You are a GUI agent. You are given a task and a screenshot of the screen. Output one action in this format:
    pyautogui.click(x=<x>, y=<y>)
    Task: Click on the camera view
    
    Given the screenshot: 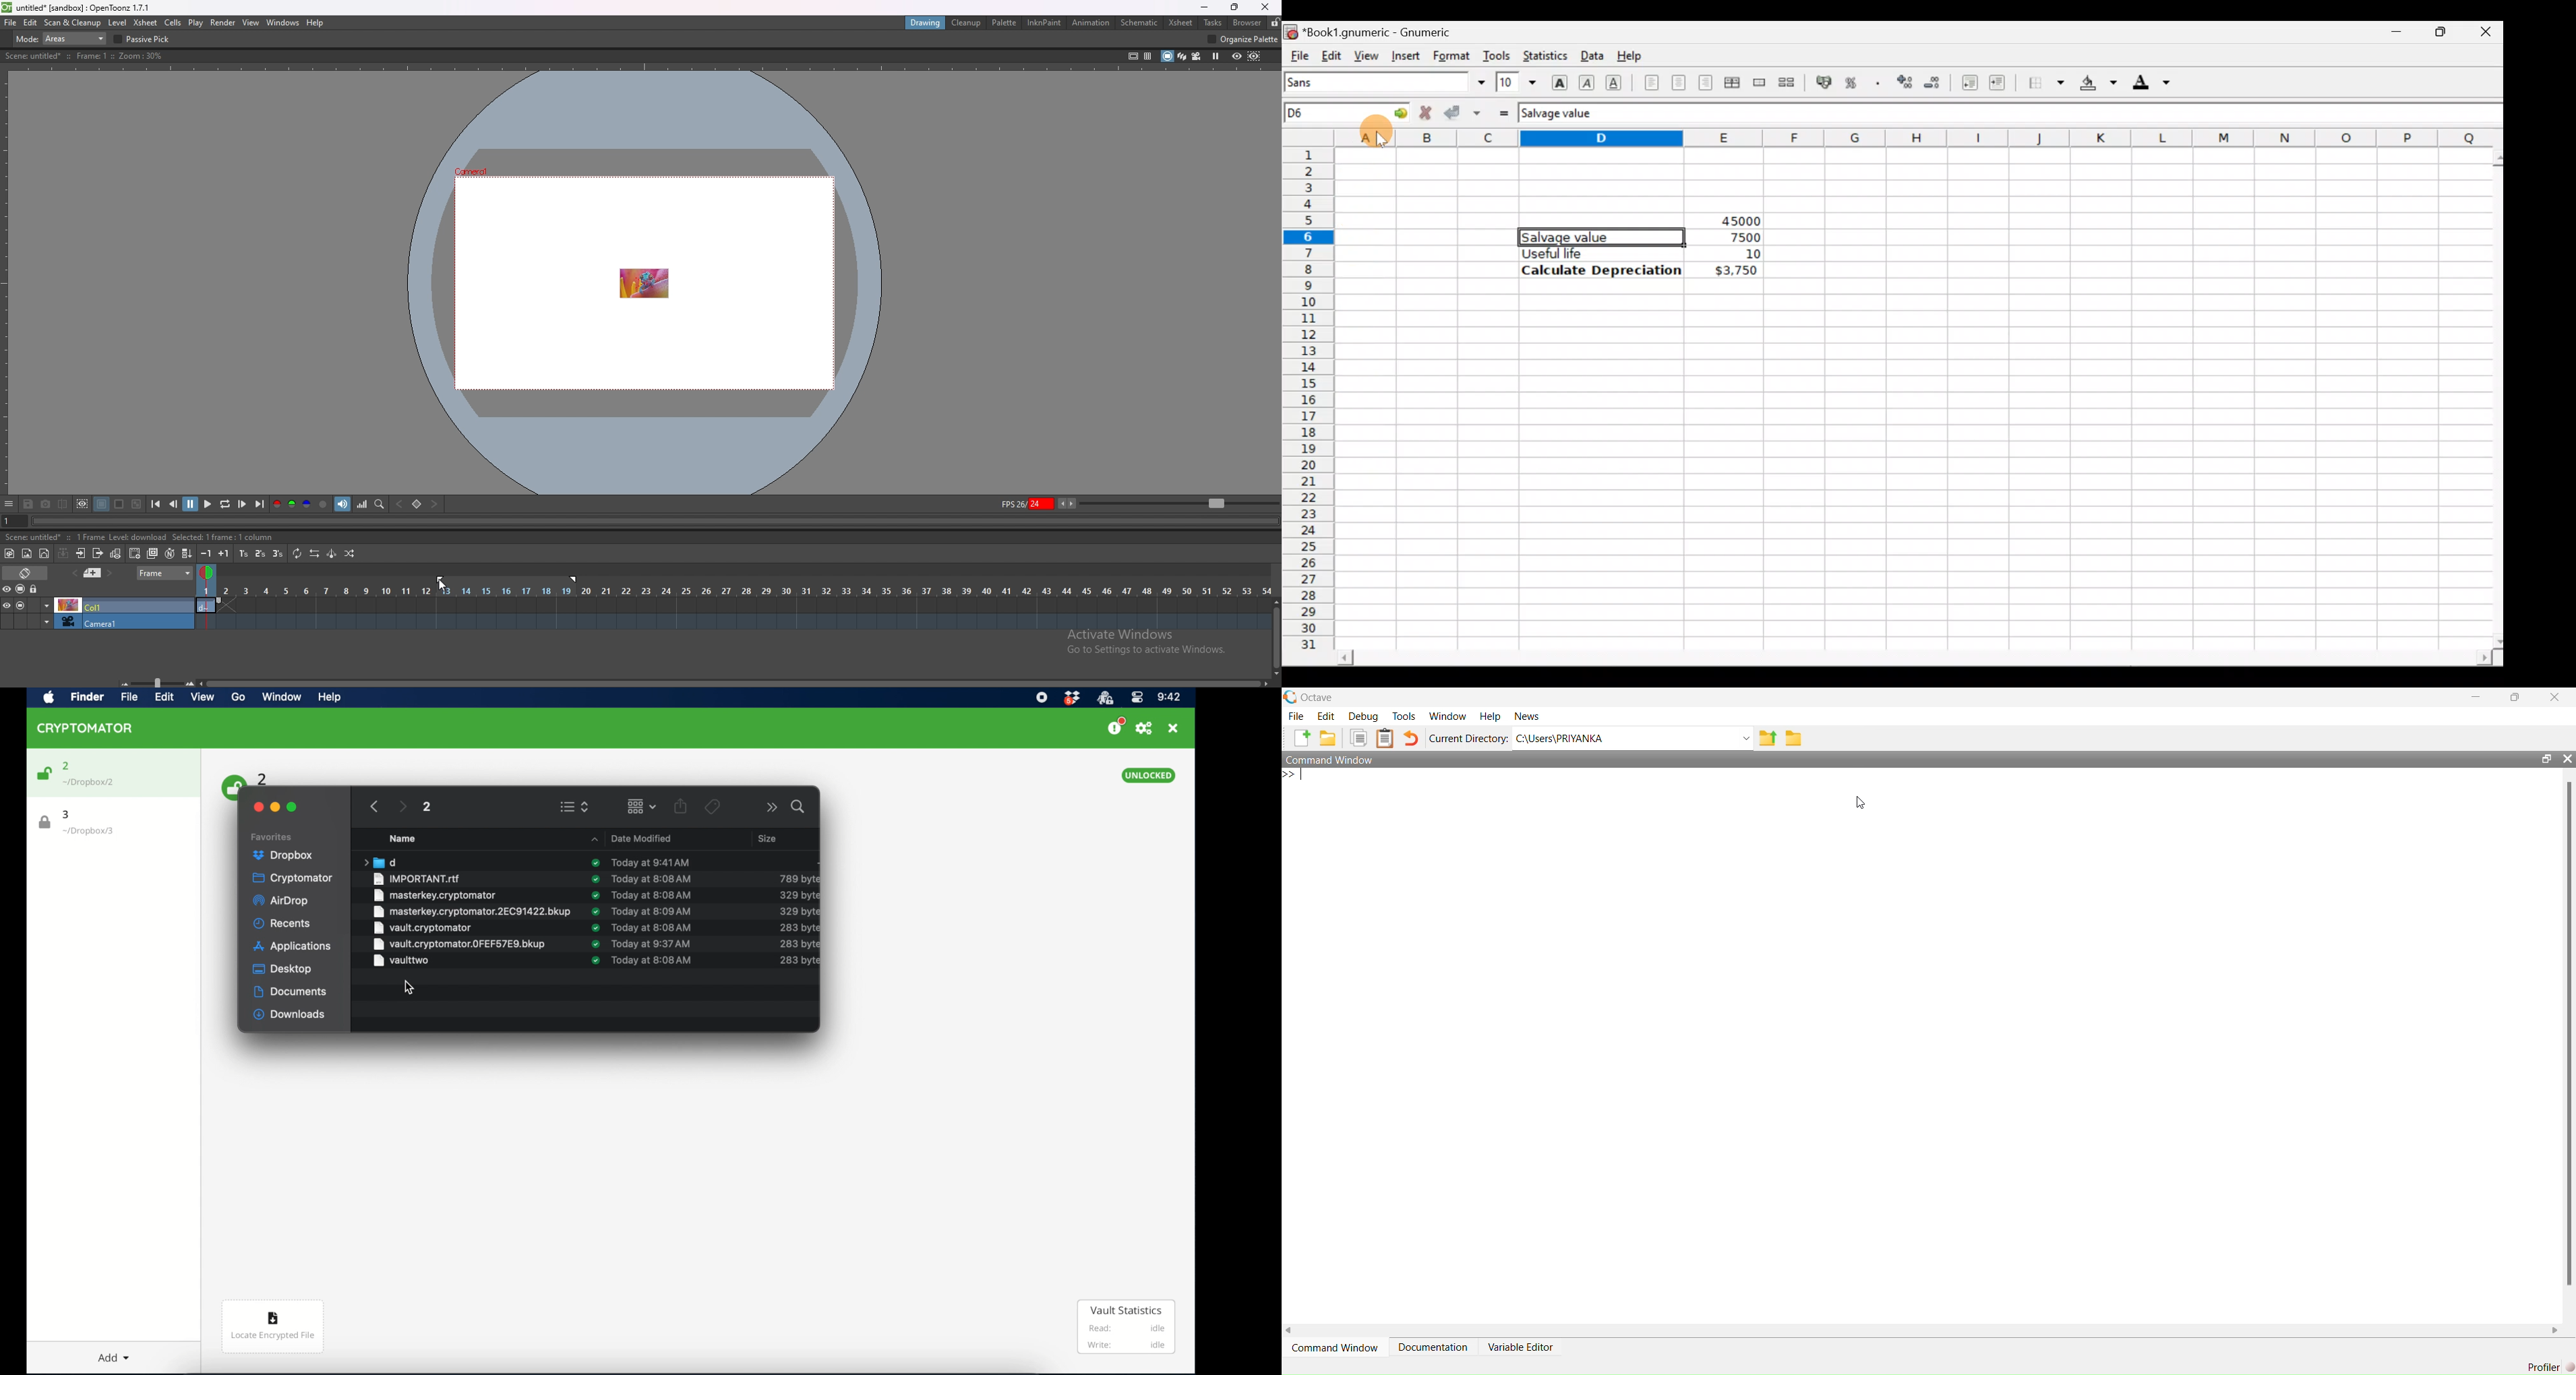 What is the action you would take?
    pyautogui.click(x=1197, y=56)
    